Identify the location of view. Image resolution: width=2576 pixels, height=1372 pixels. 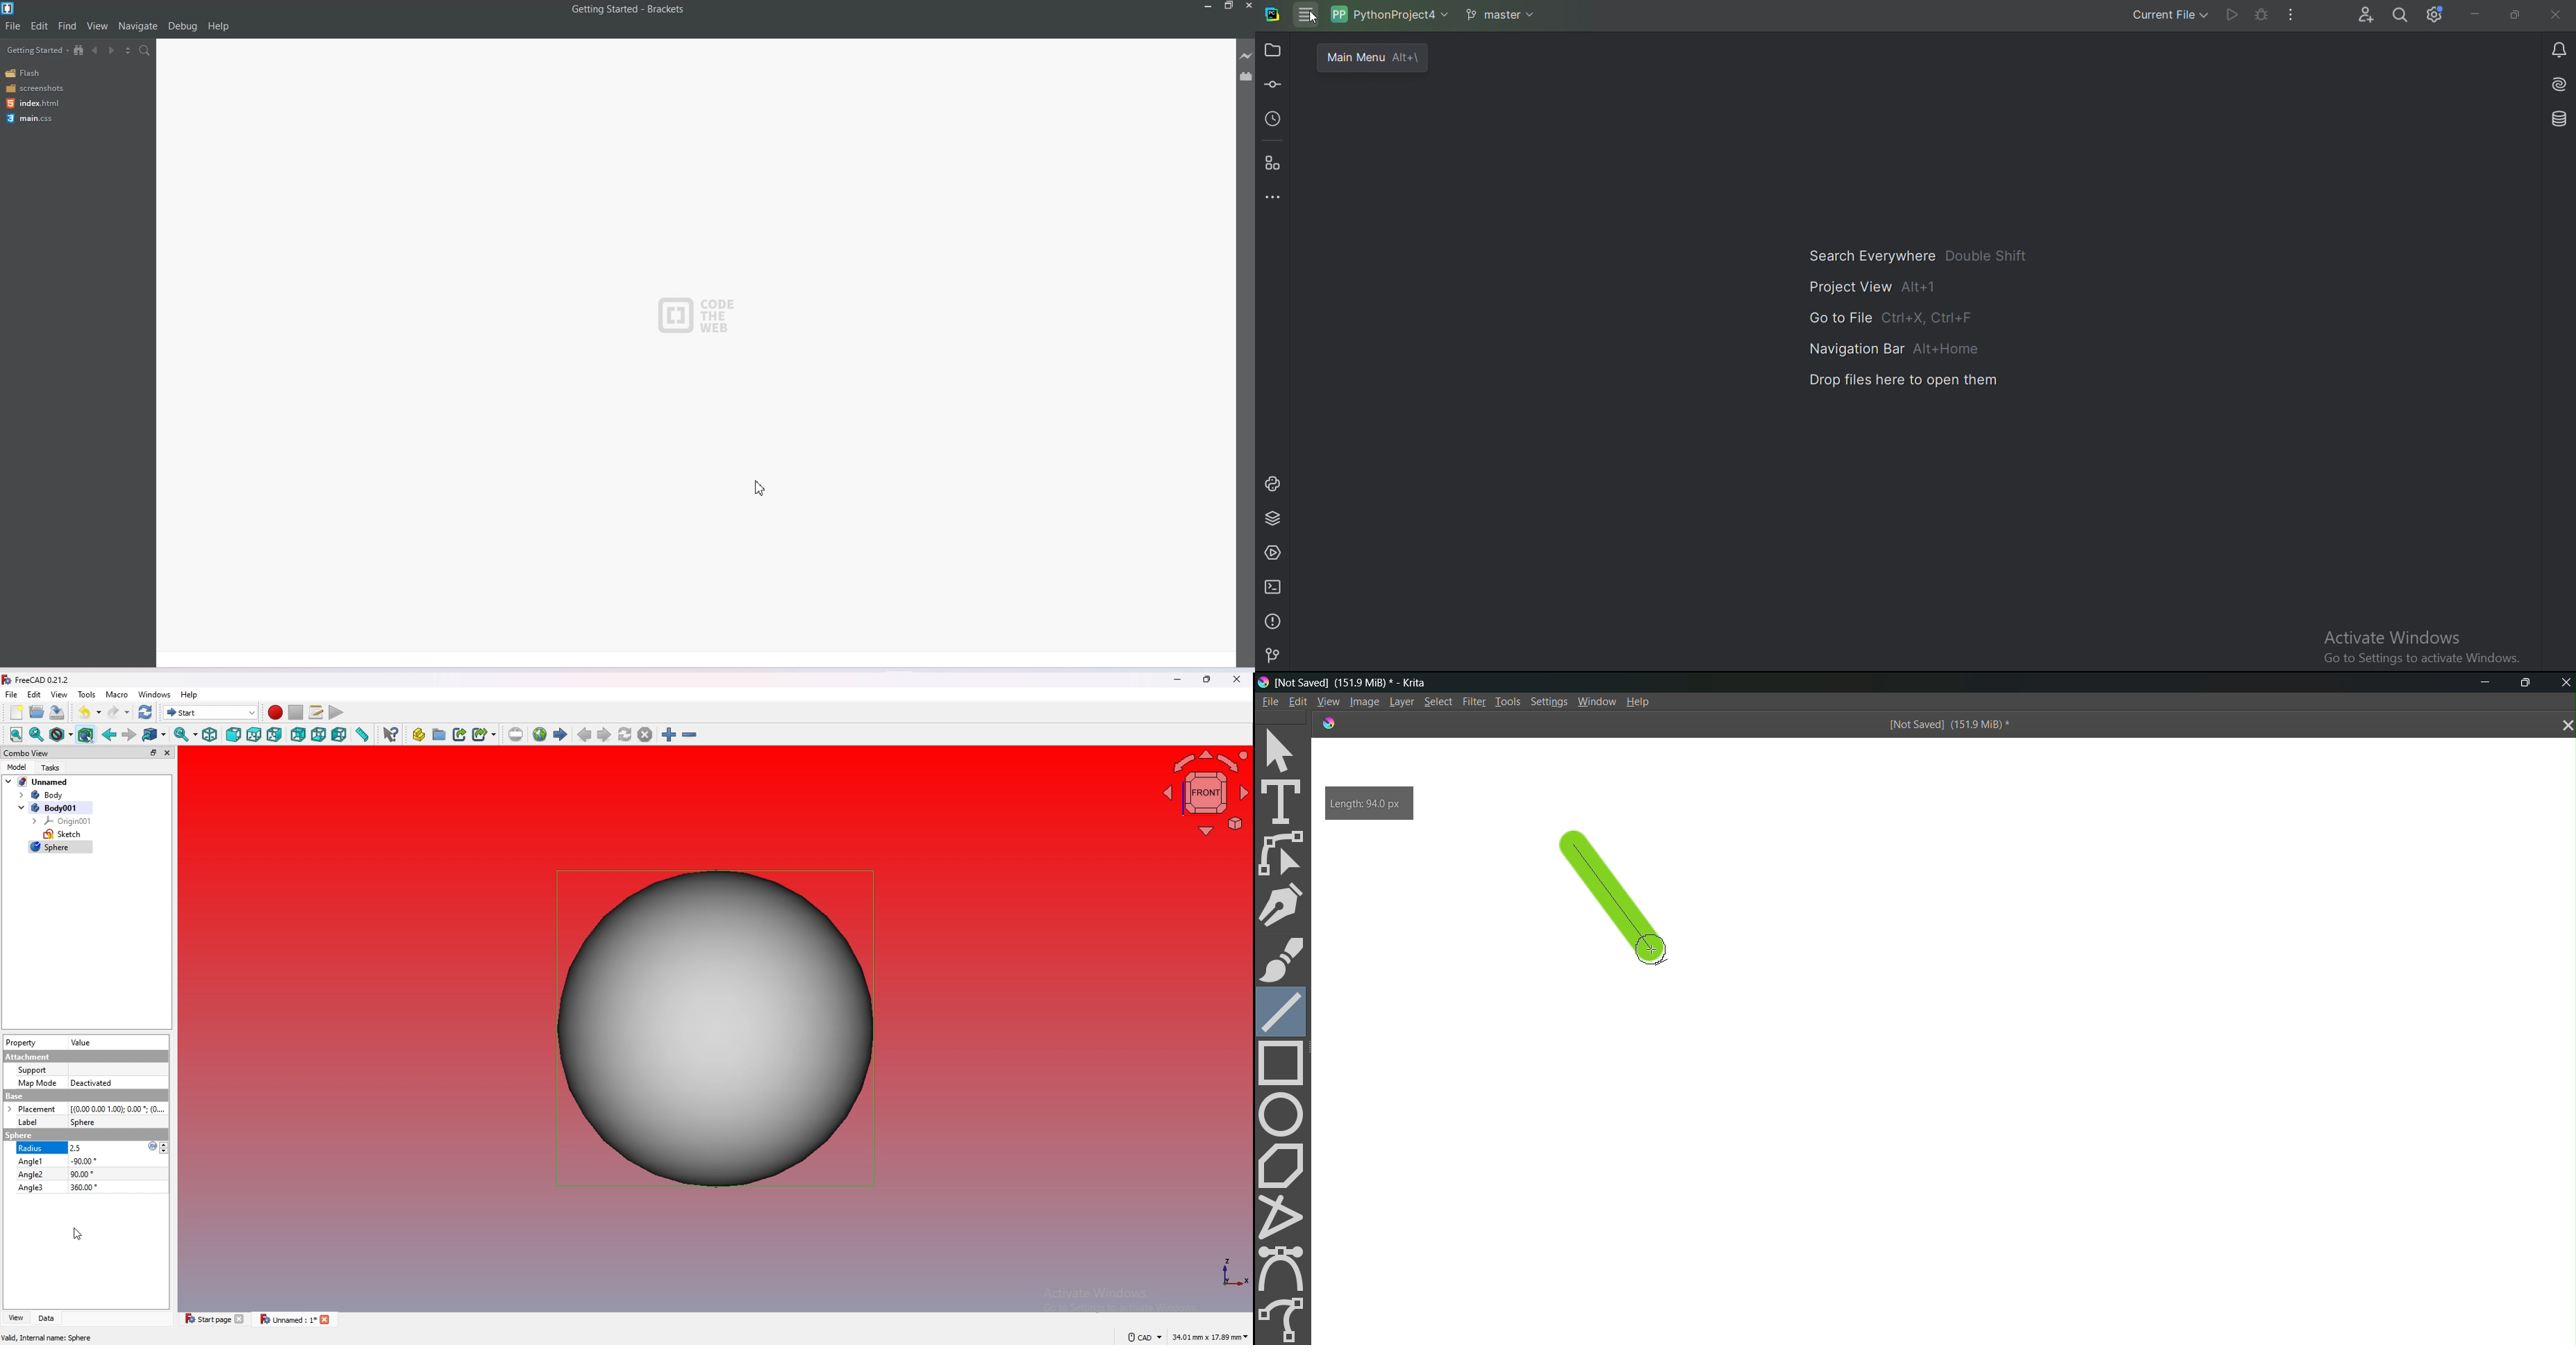
(14, 1318).